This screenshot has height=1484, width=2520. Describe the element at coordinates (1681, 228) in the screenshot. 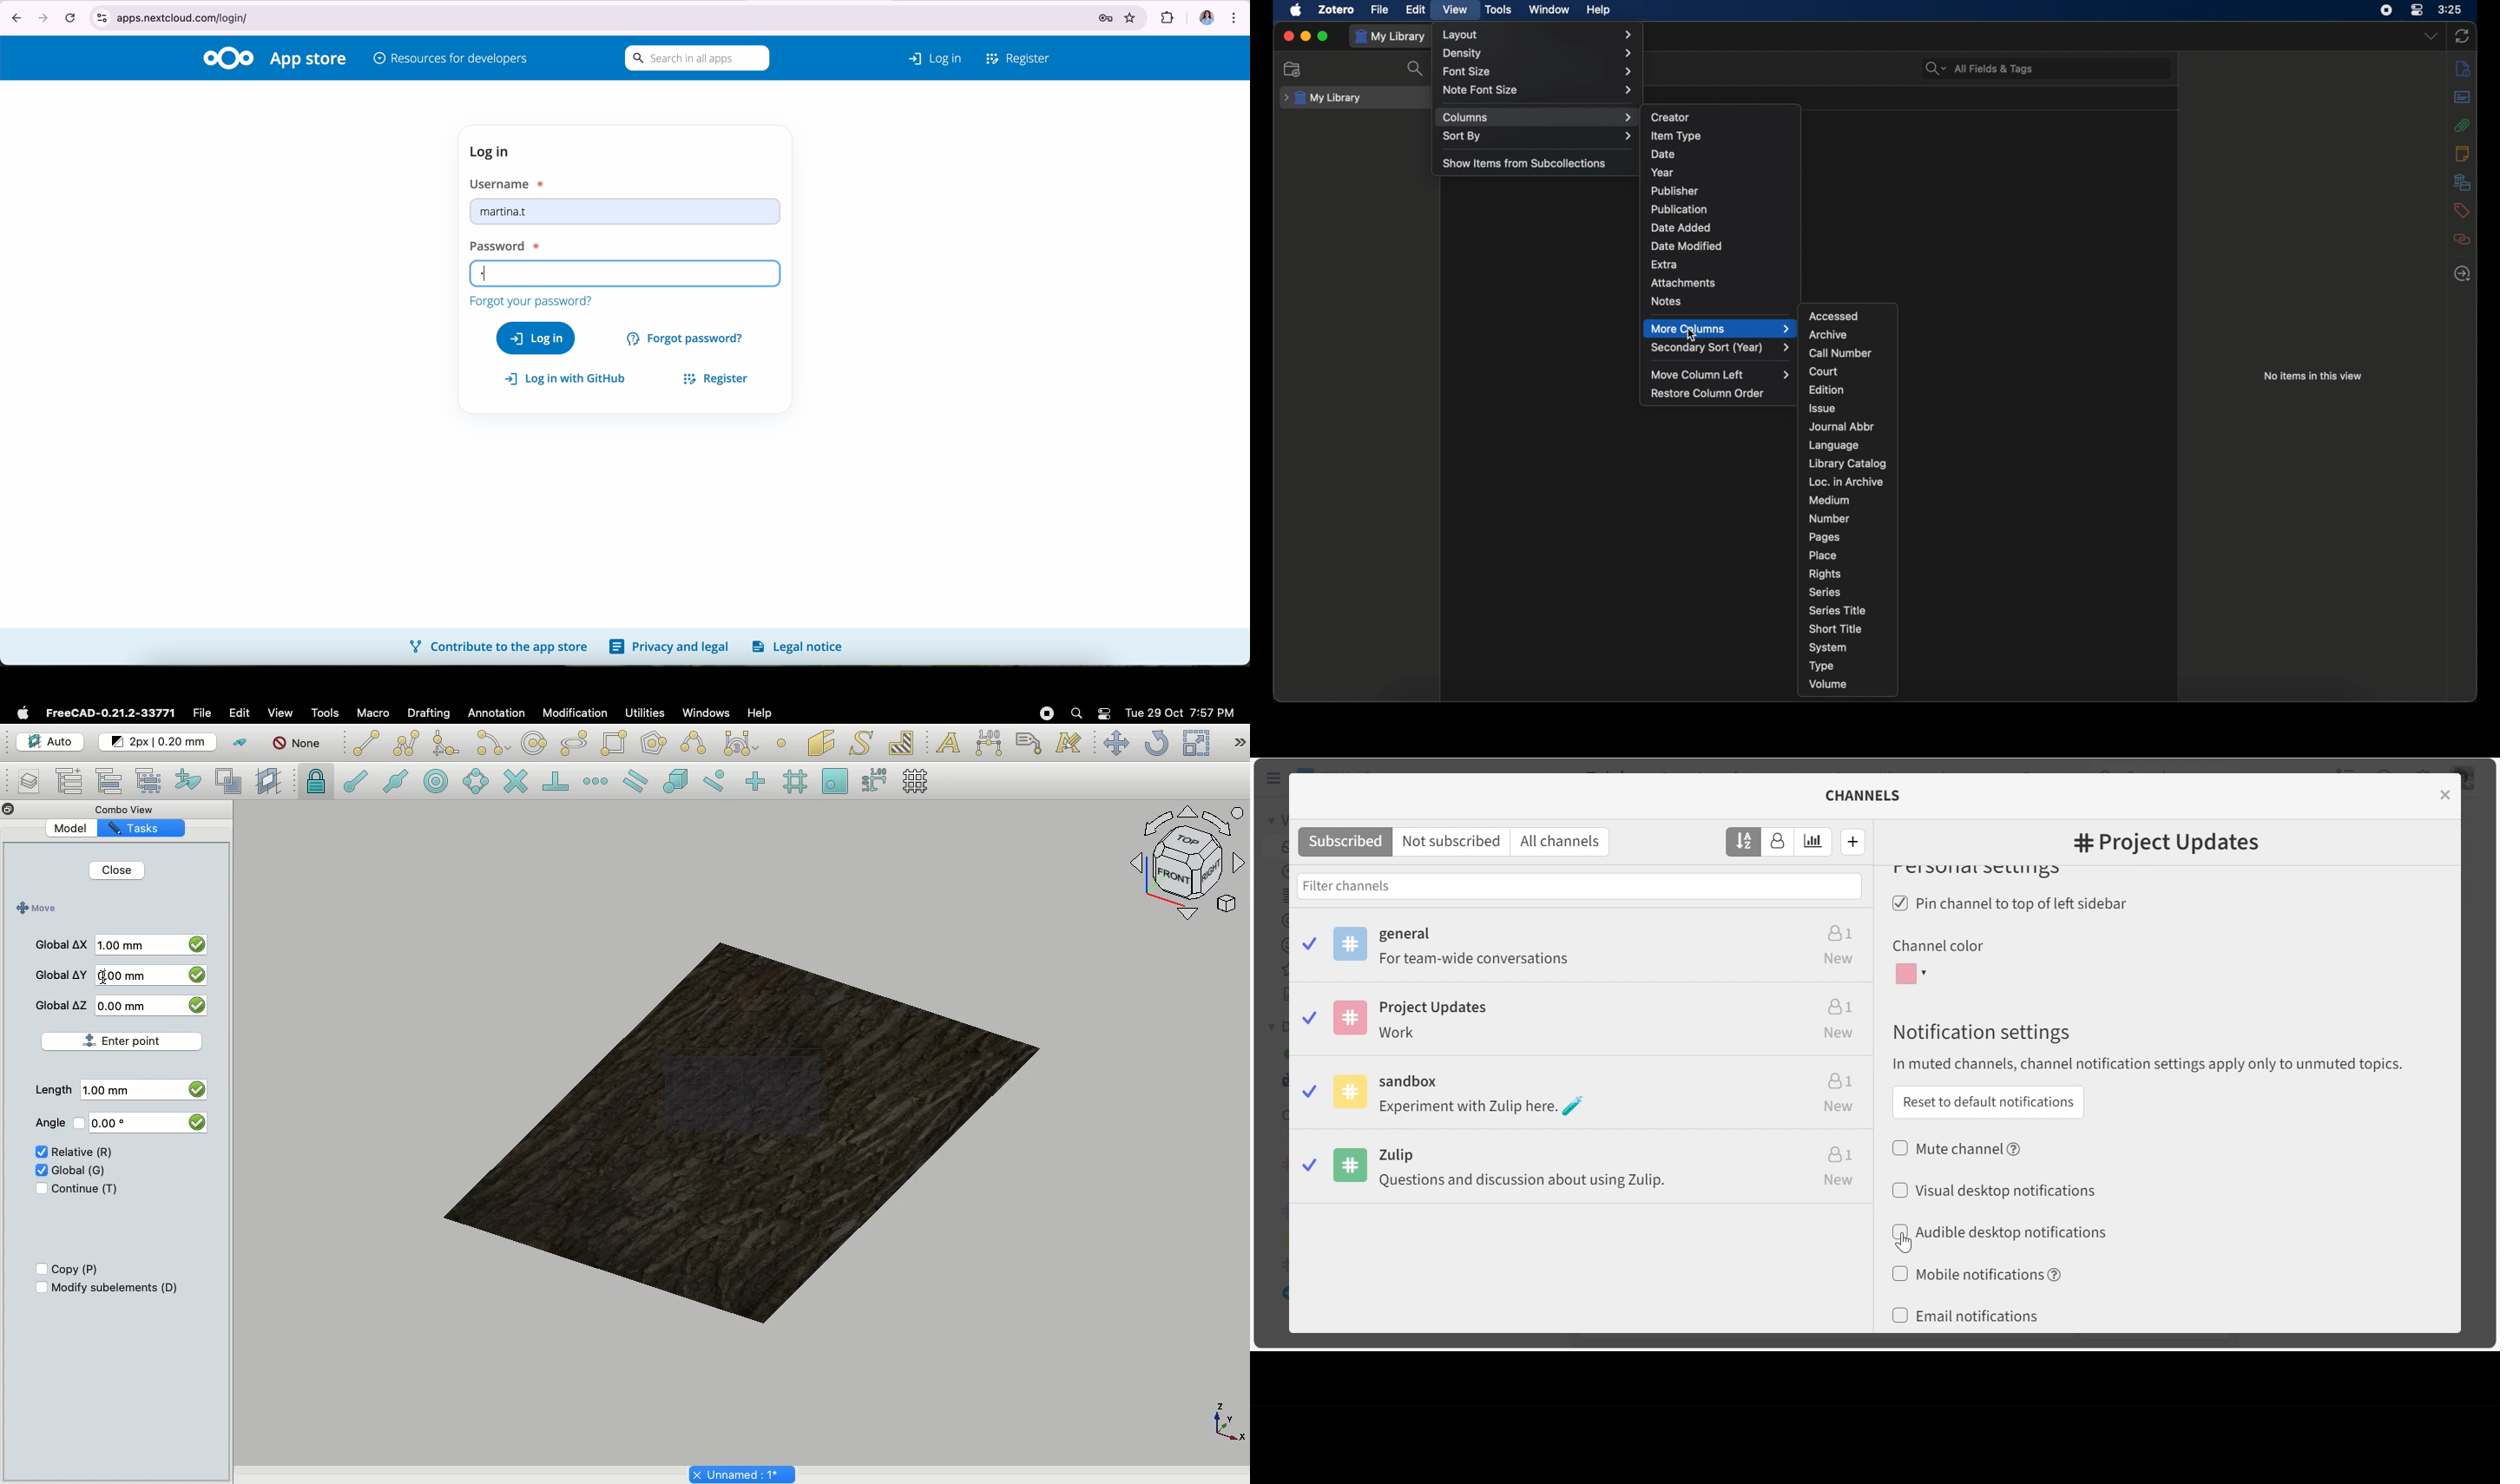

I see `date added` at that location.